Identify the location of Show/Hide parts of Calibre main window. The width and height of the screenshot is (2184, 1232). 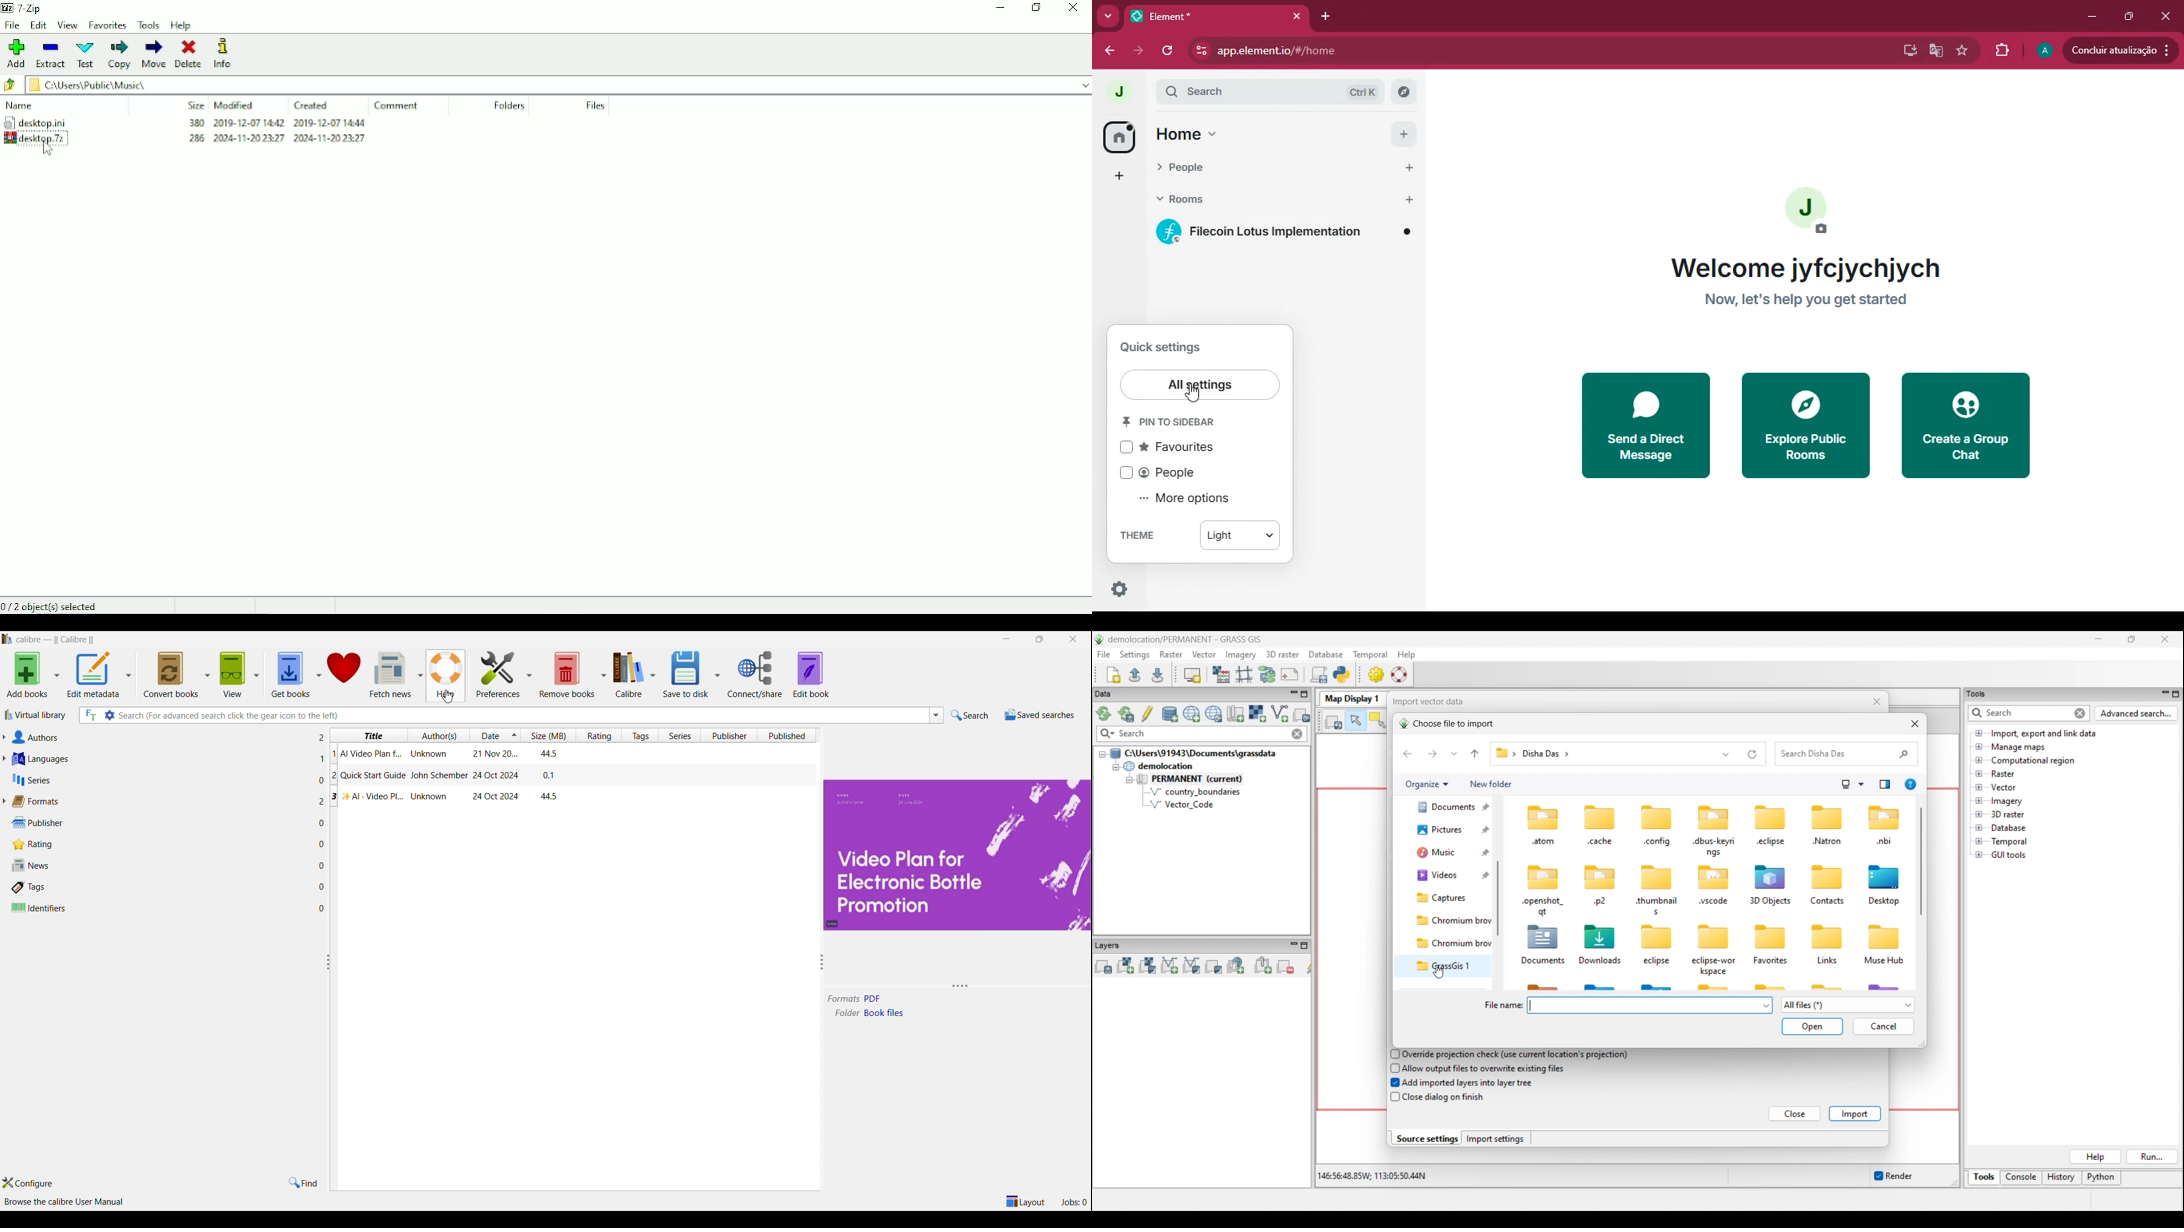
(1026, 1202).